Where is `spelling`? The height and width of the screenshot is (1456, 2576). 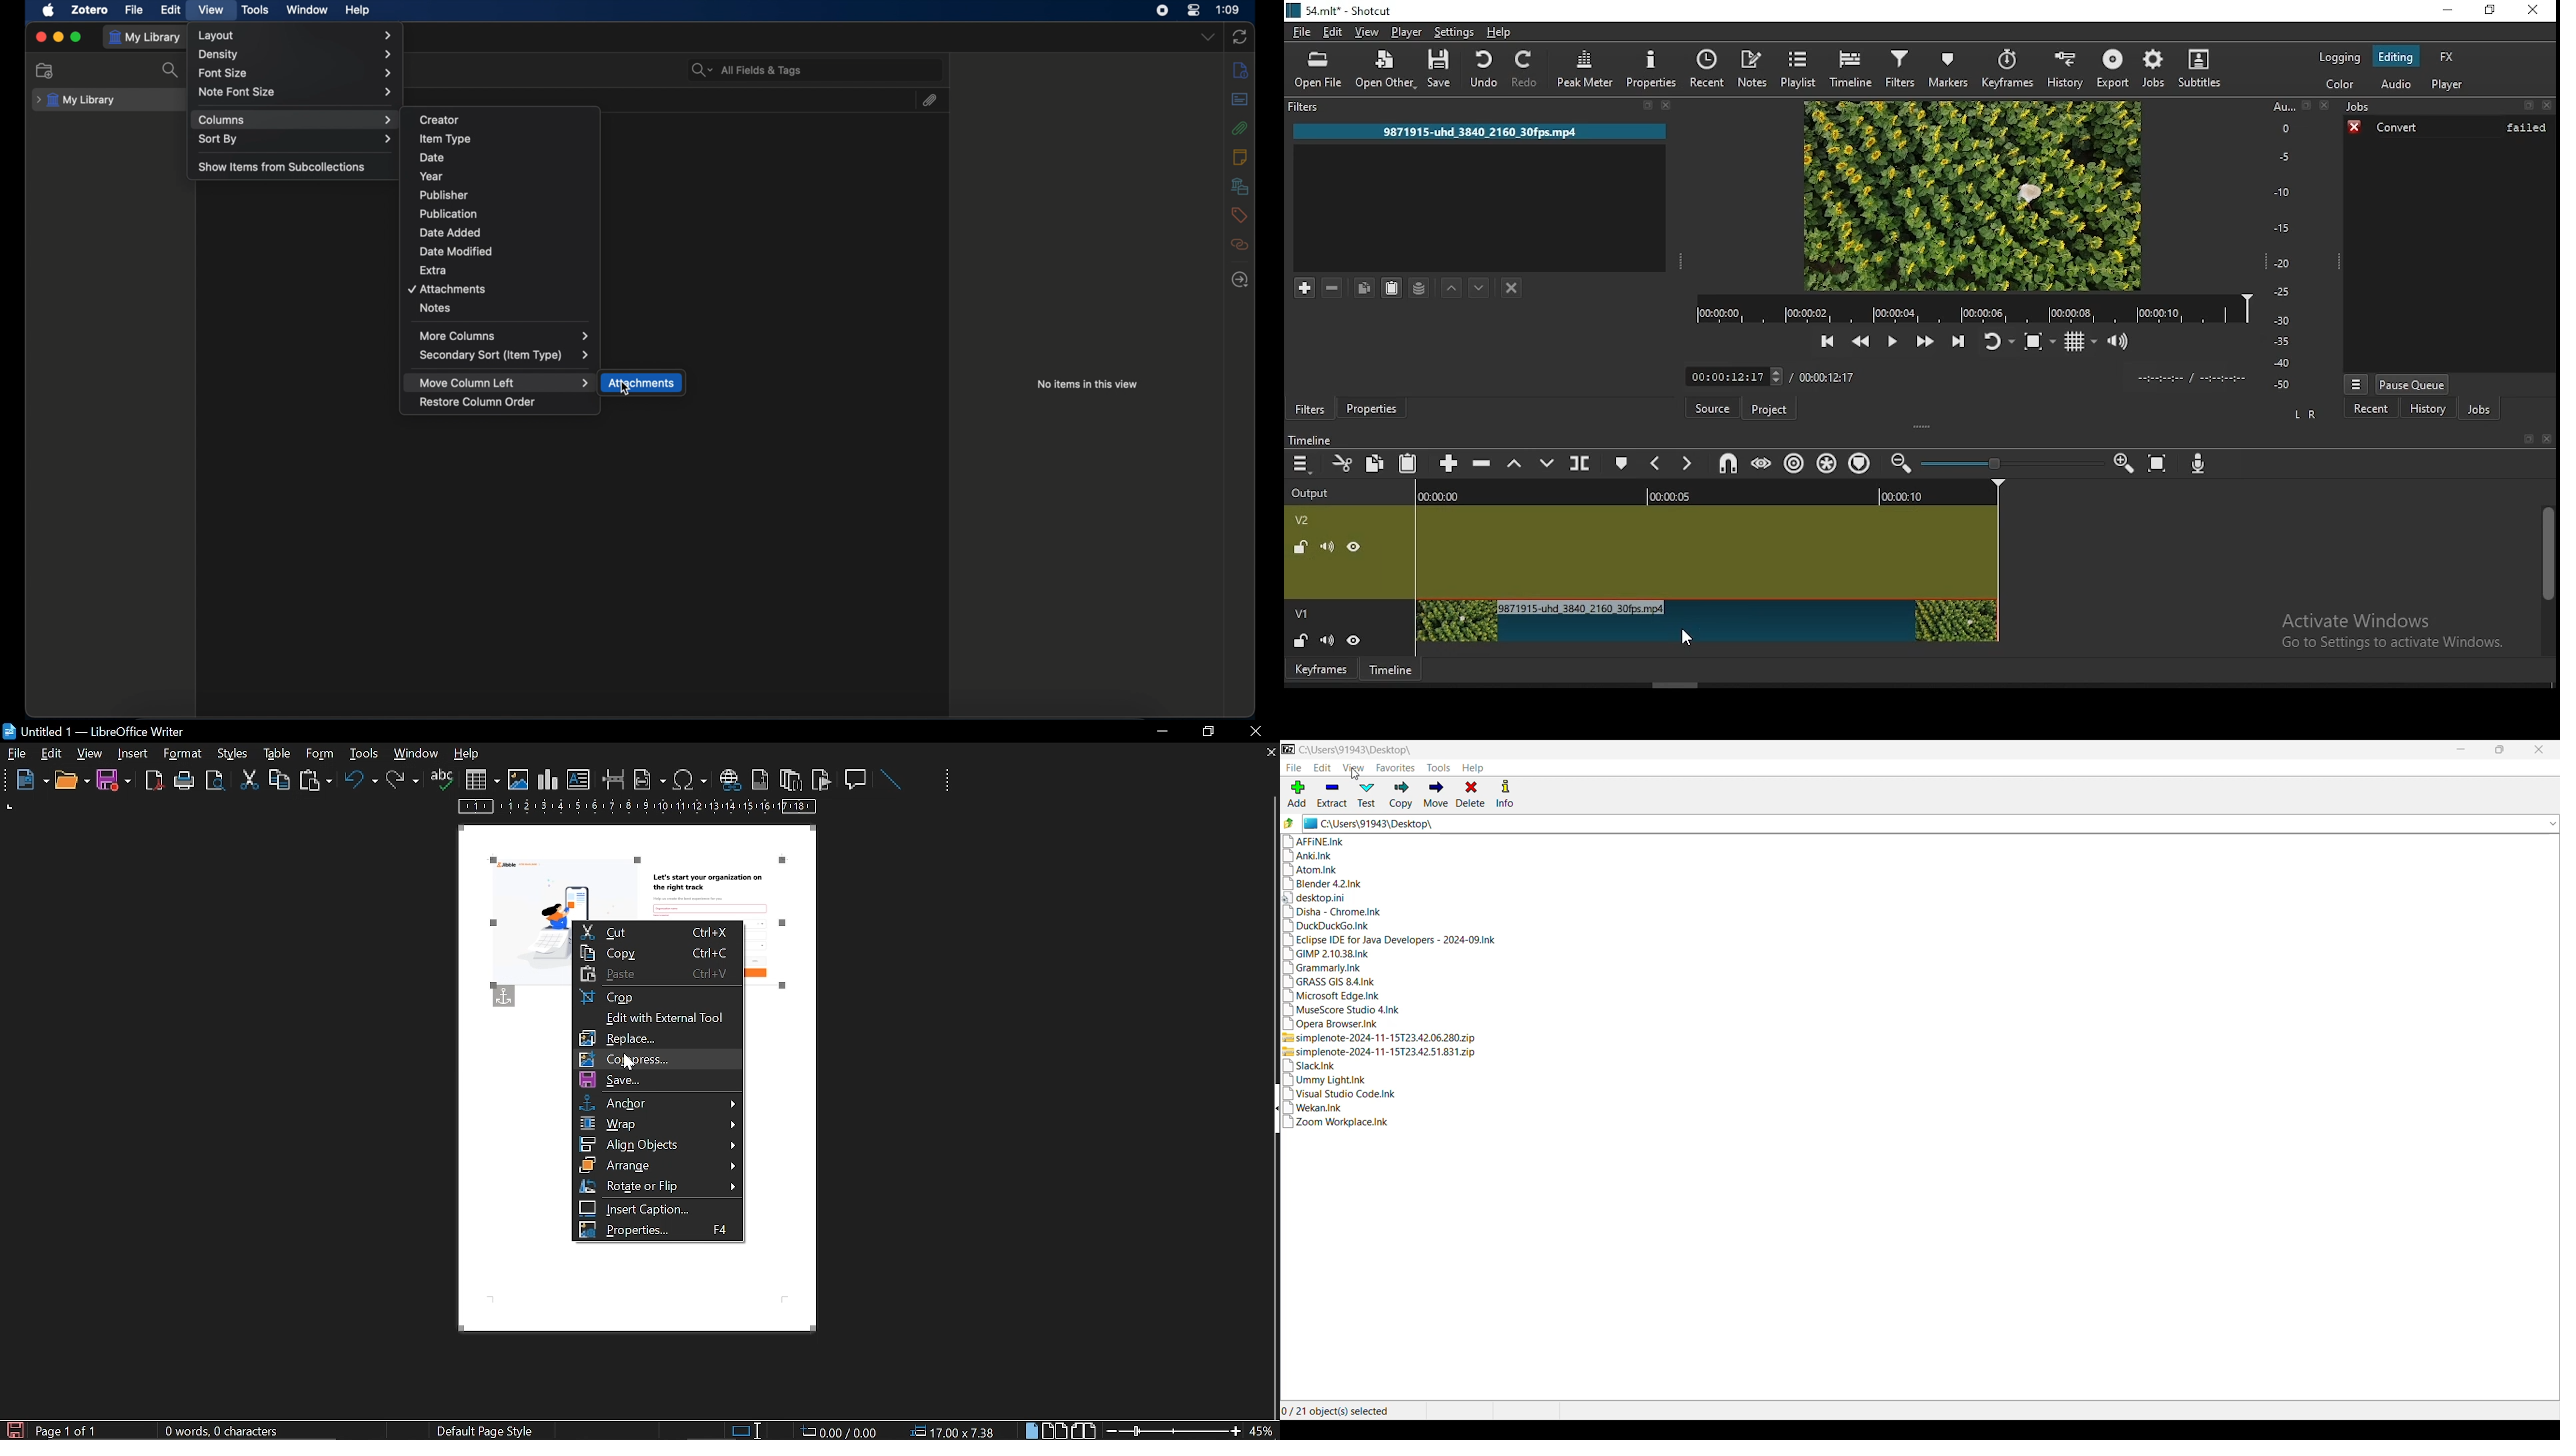
spelling is located at coordinates (442, 780).